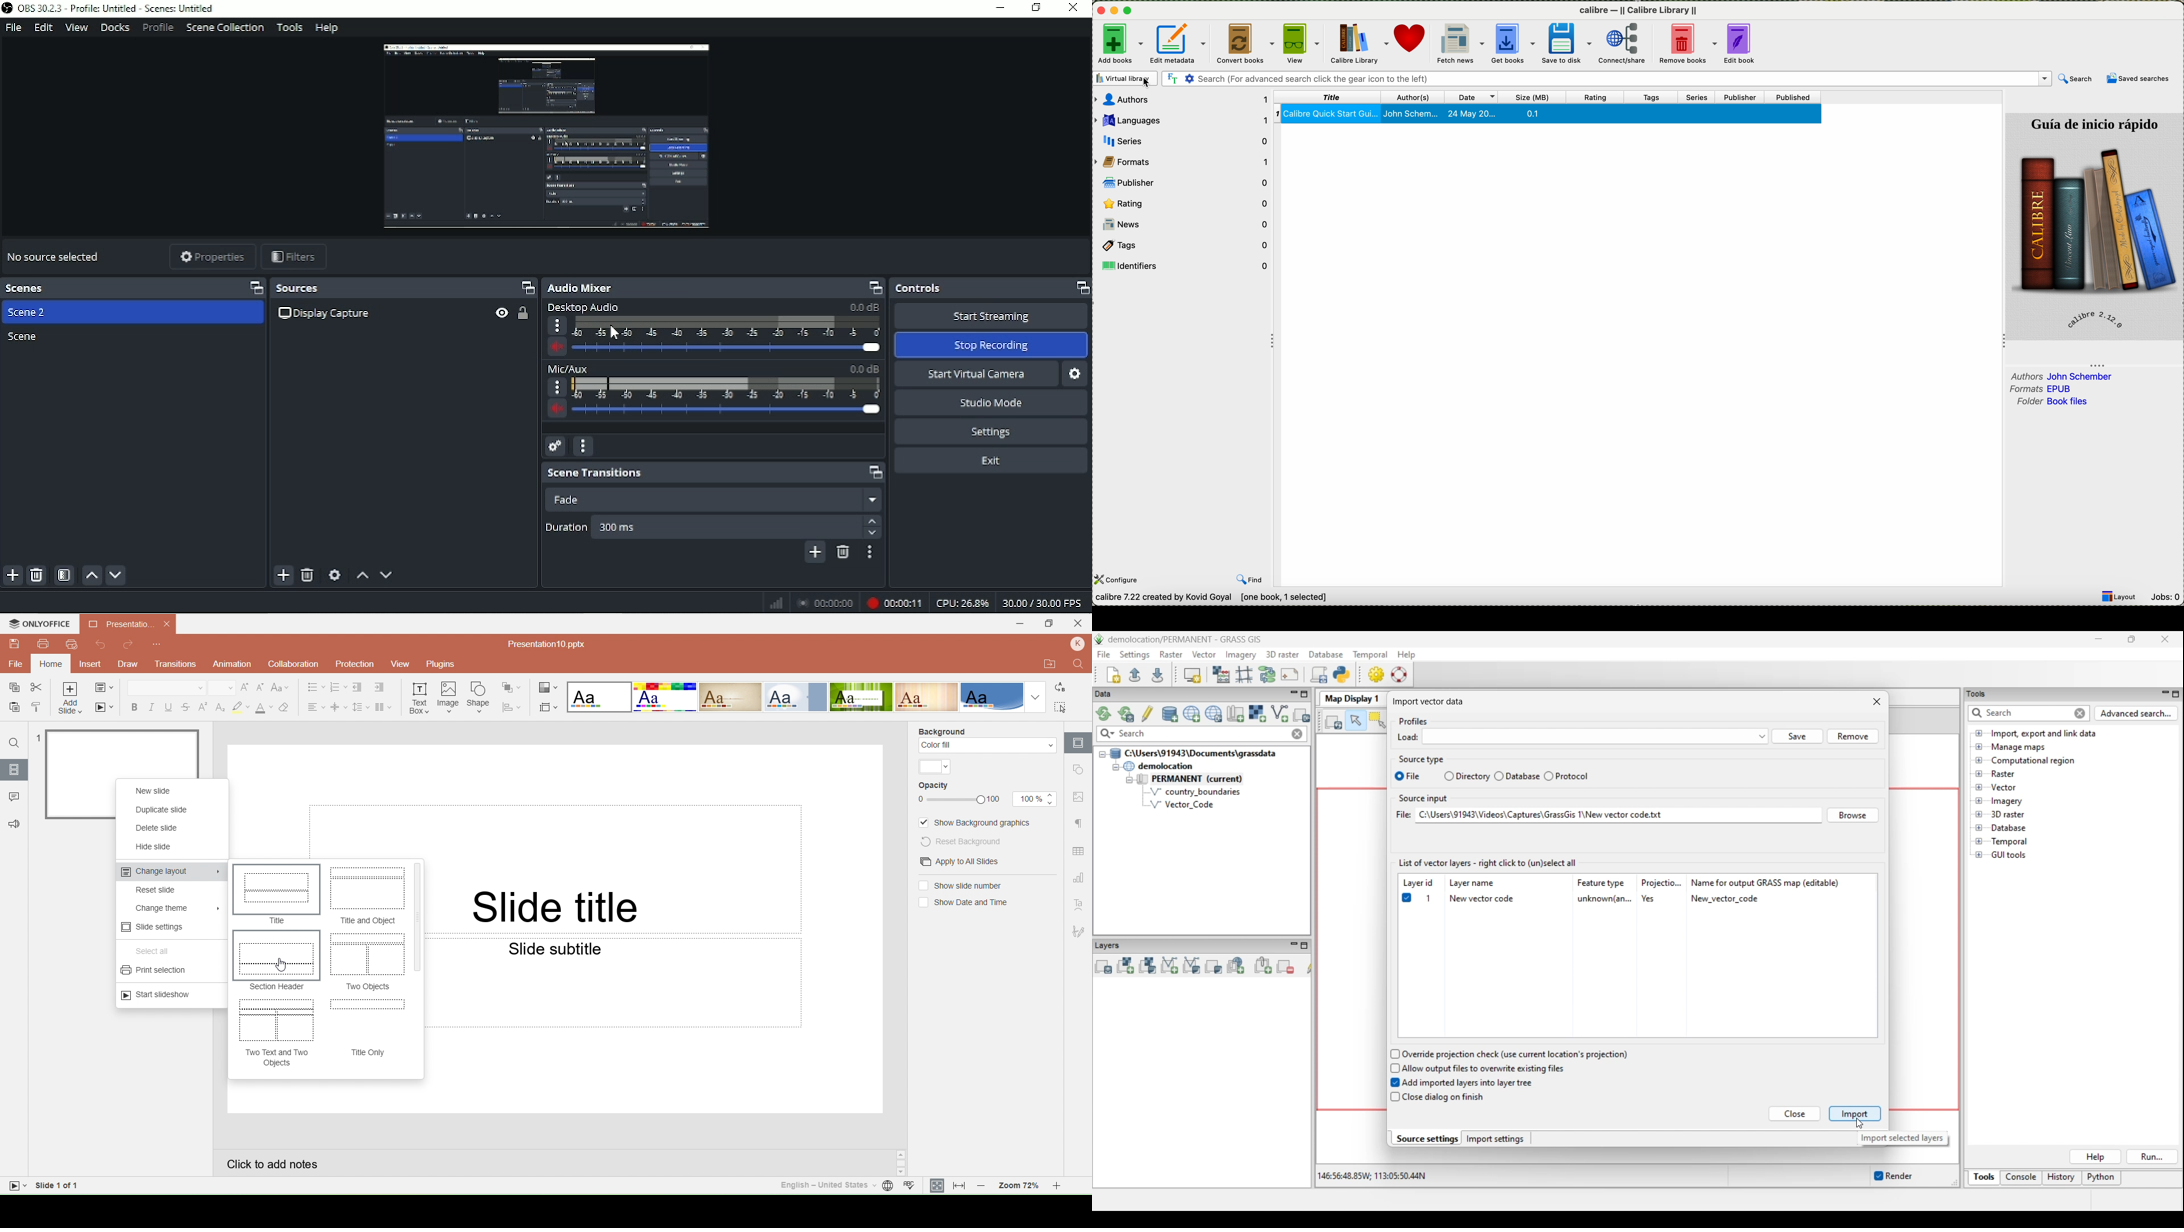 The image size is (2184, 1232). I want to click on Fit to slide, so click(937, 1186).